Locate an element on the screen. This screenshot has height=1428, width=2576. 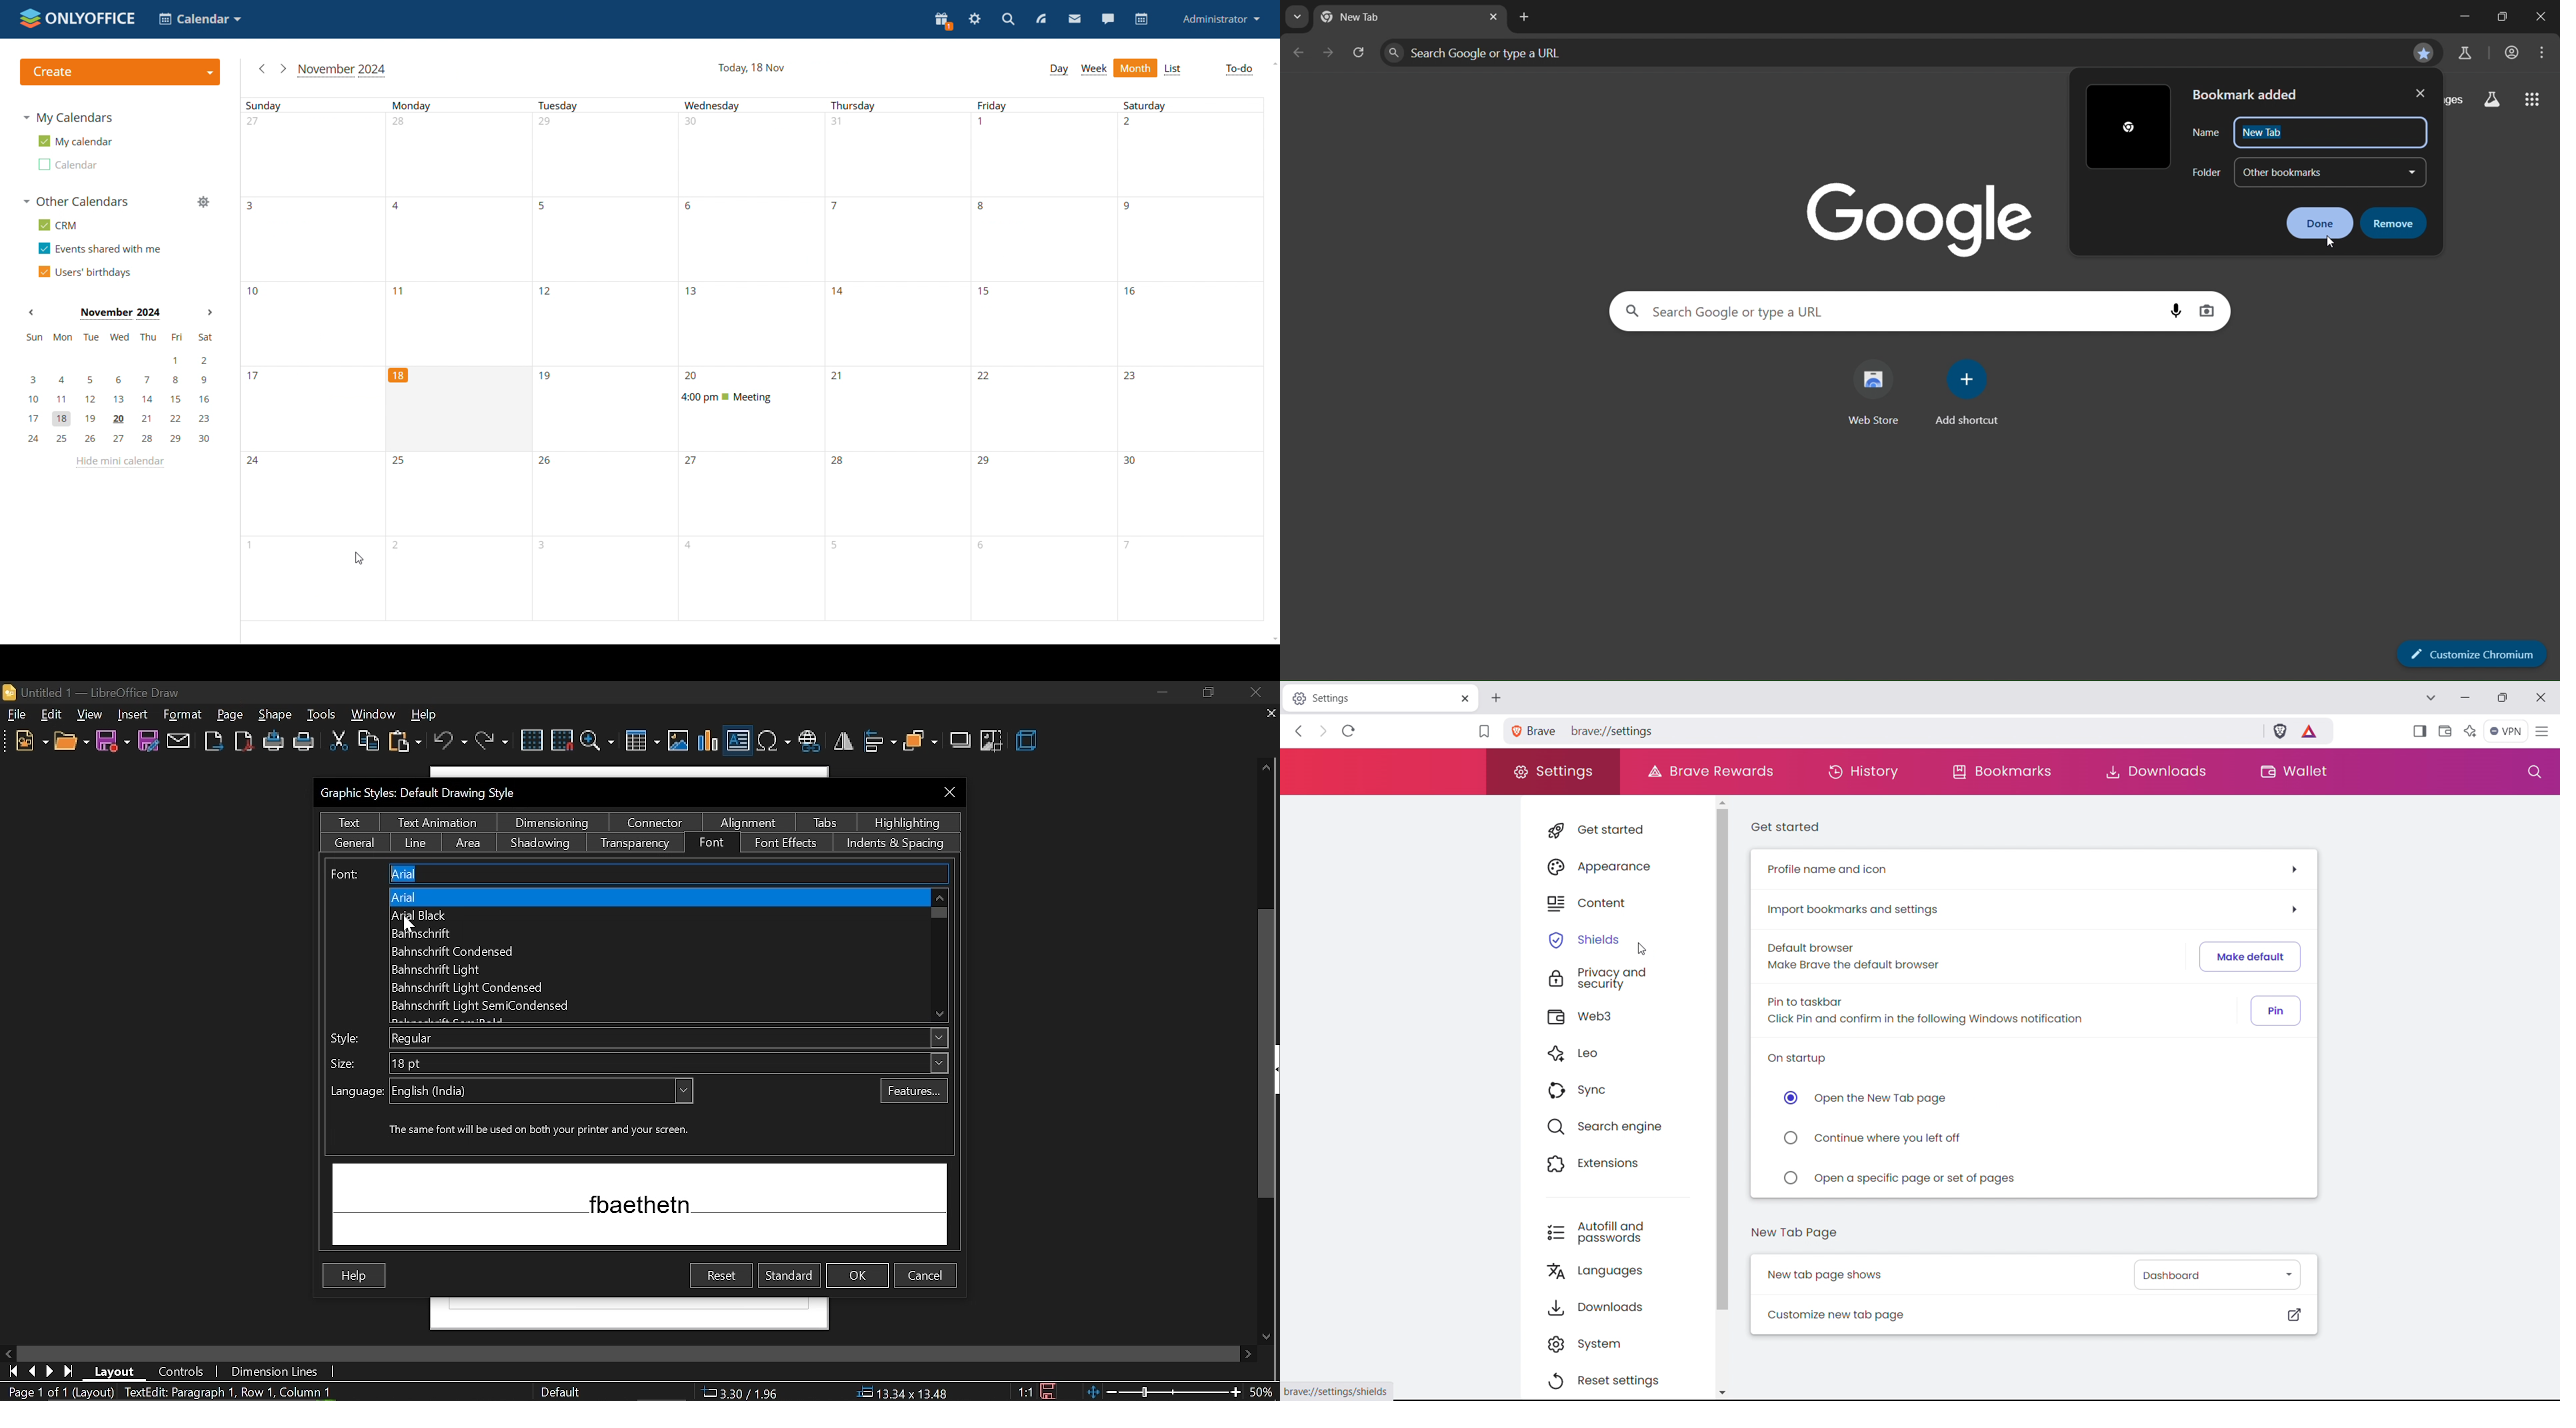
voice search is located at coordinates (2177, 311).